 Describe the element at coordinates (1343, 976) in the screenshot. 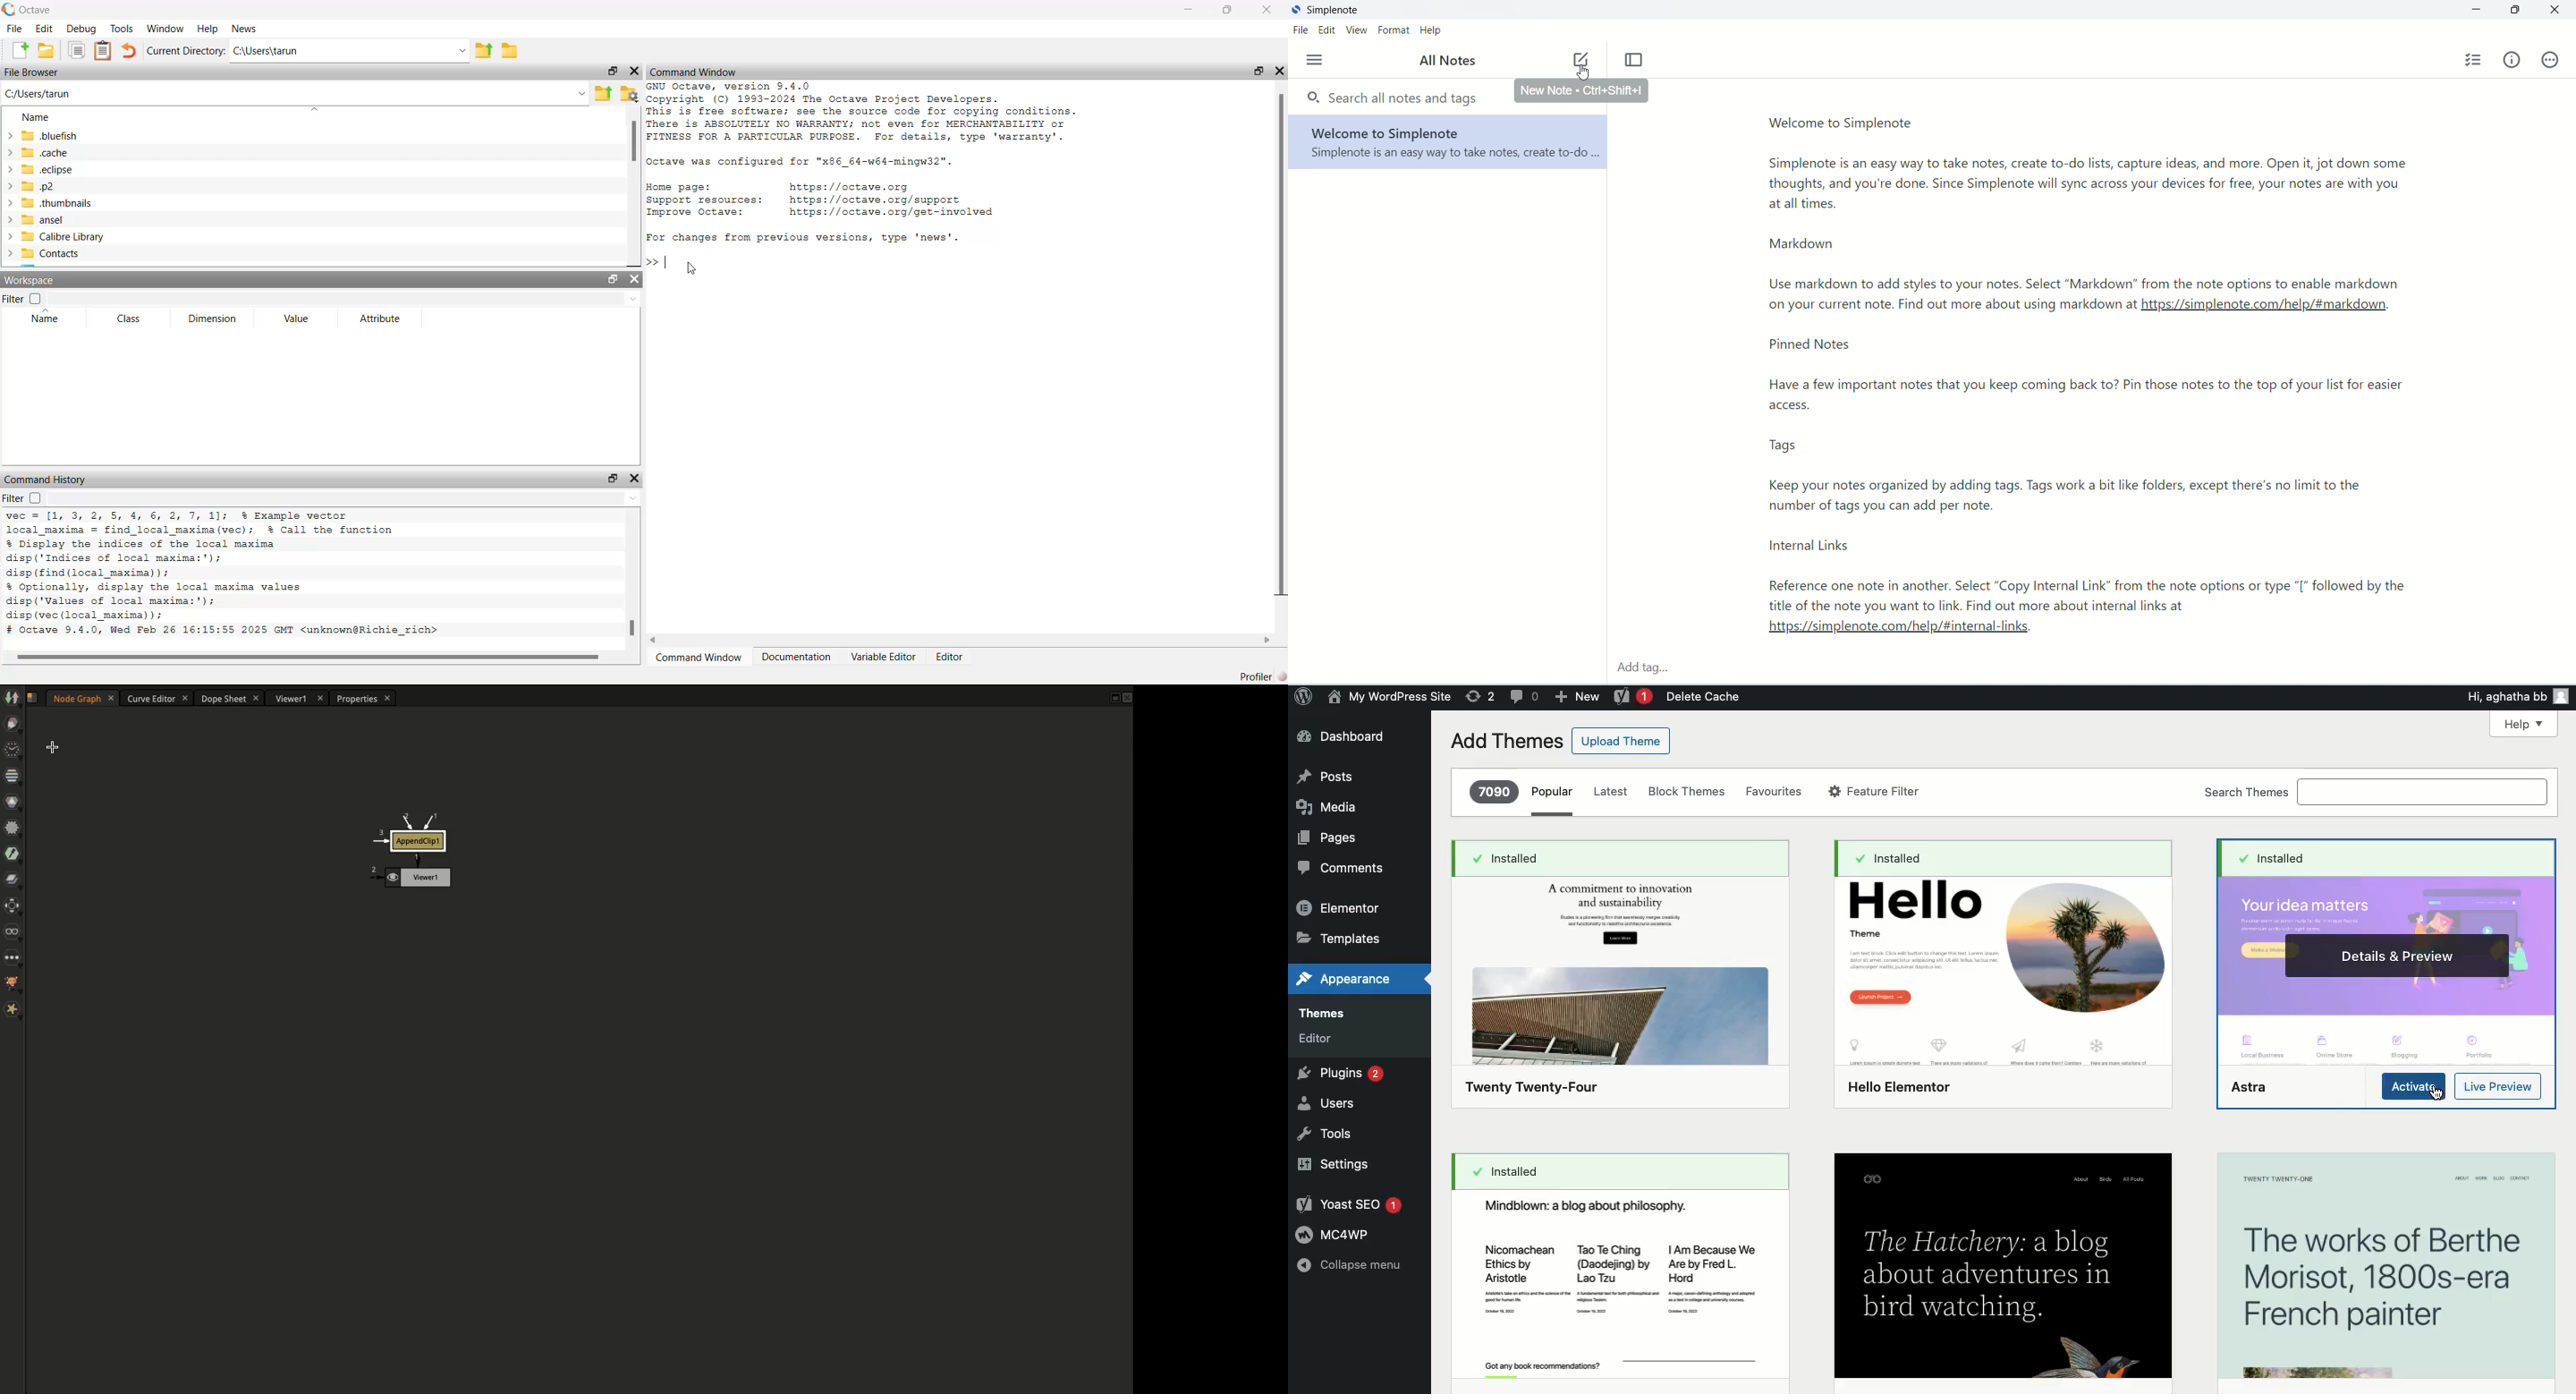

I see `Appearance` at that location.